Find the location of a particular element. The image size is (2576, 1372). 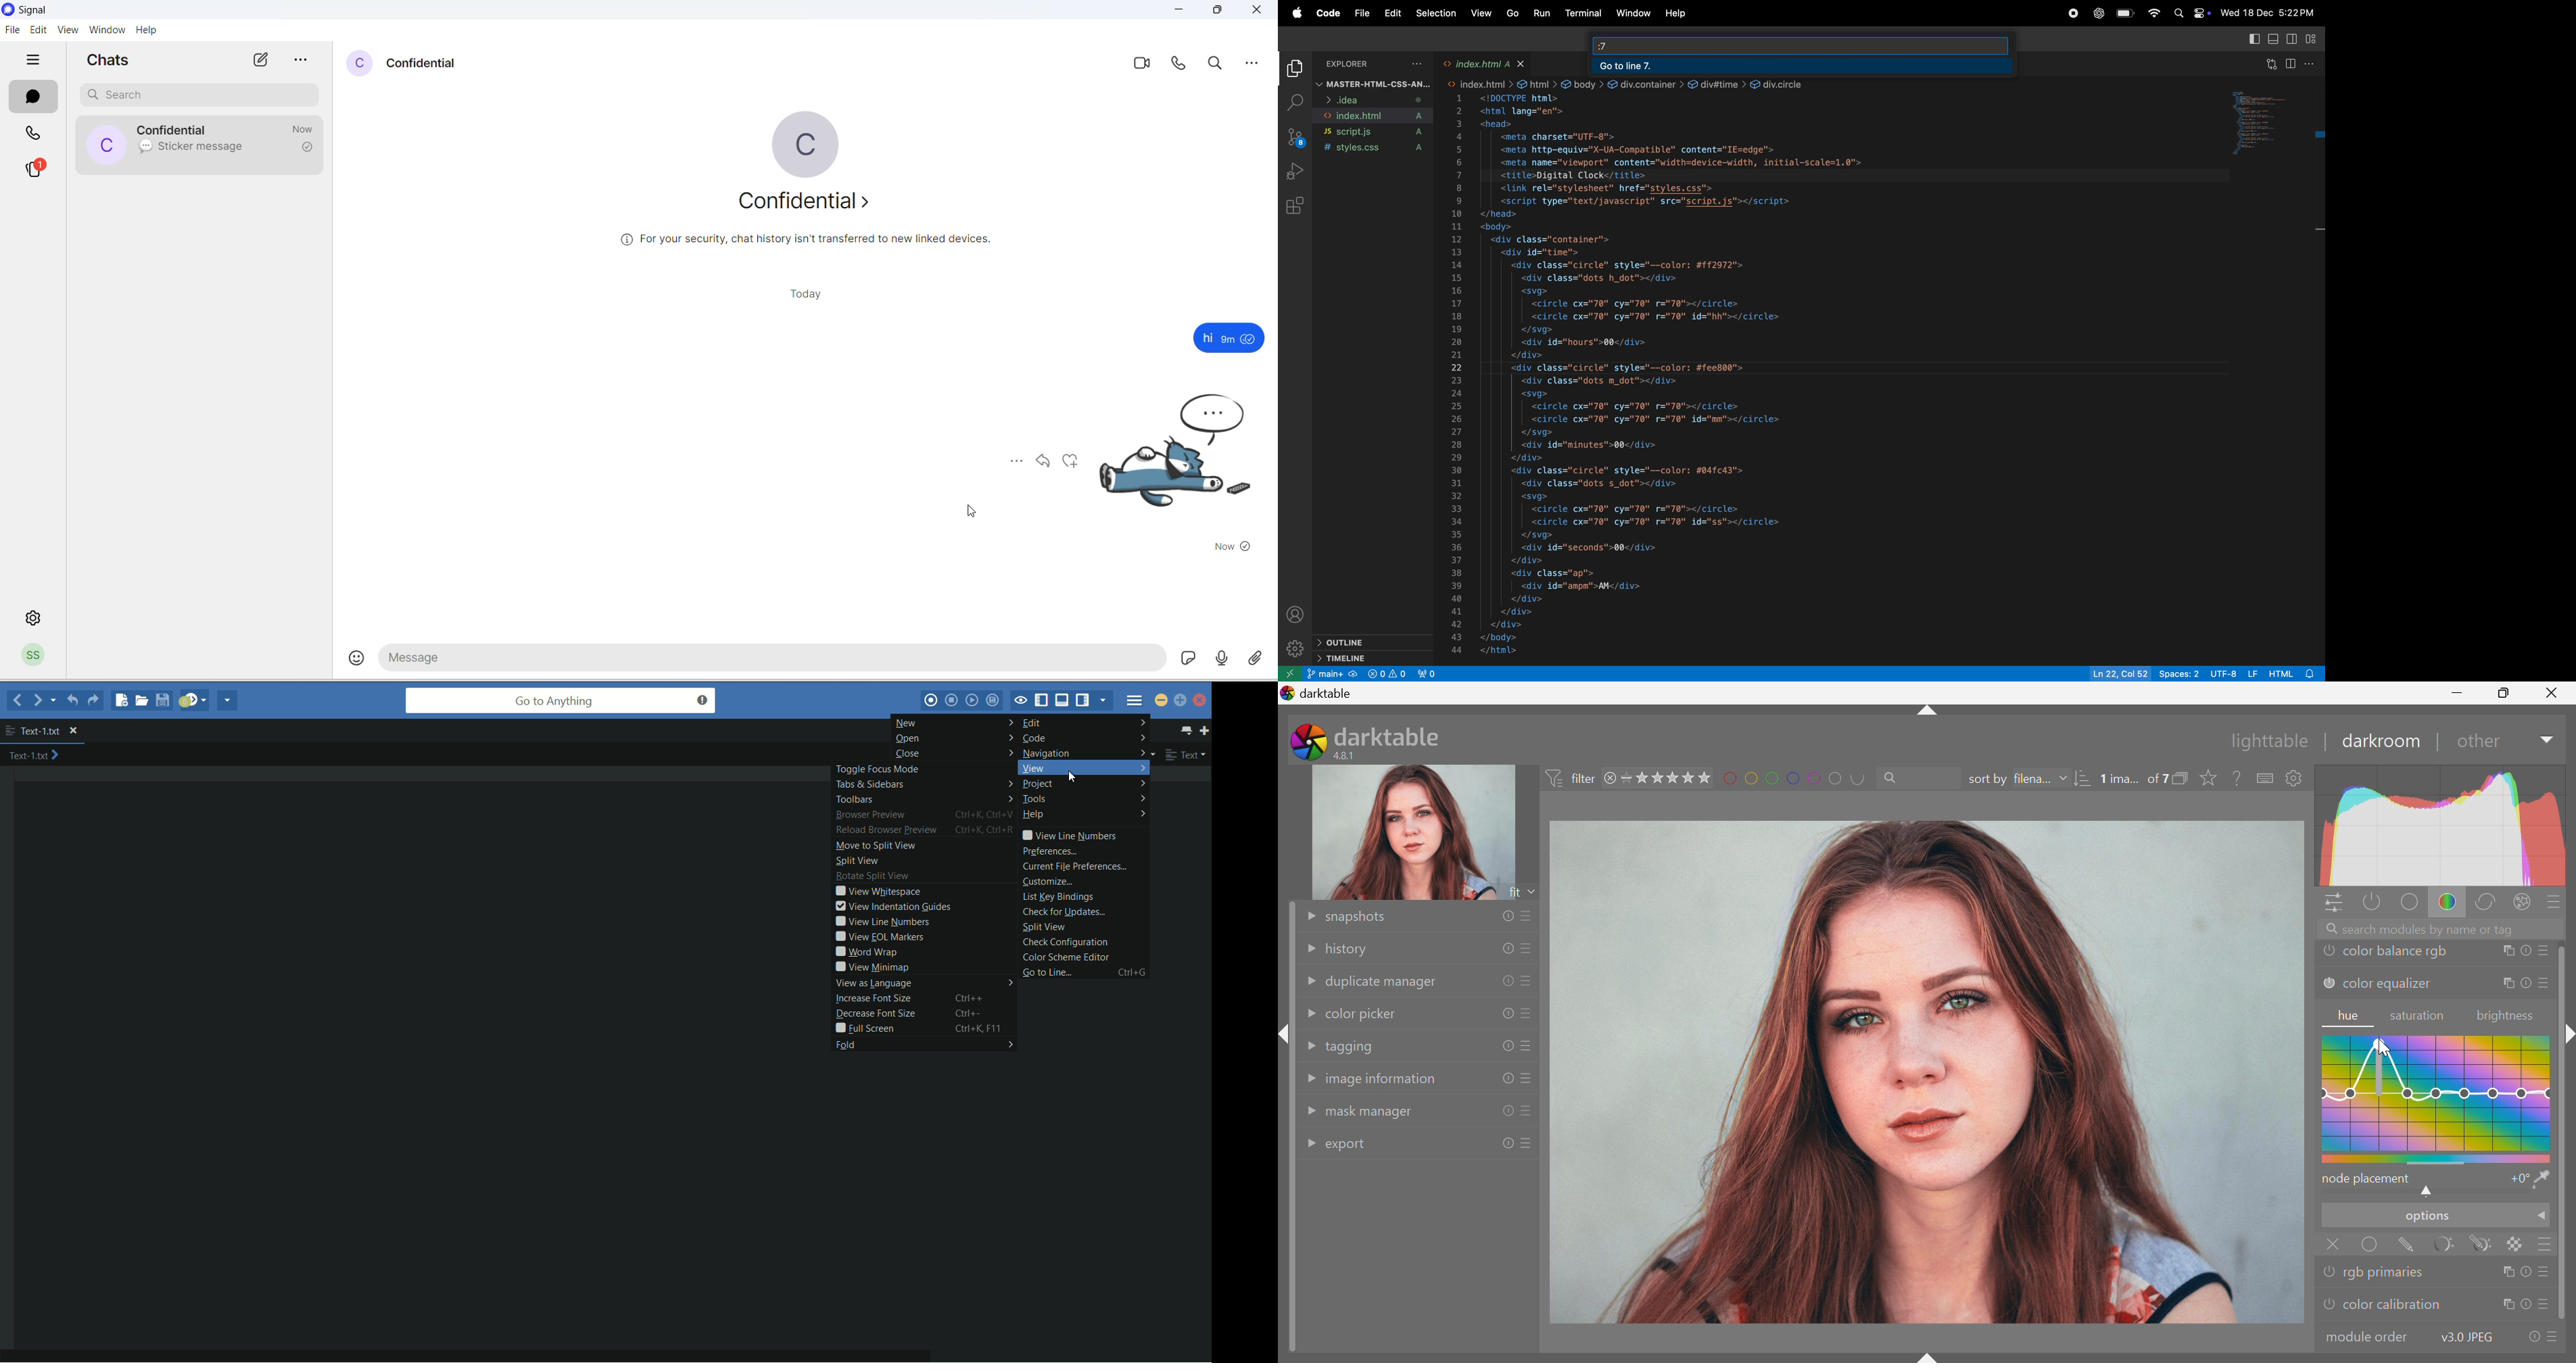

reset is located at coordinates (2525, 952).